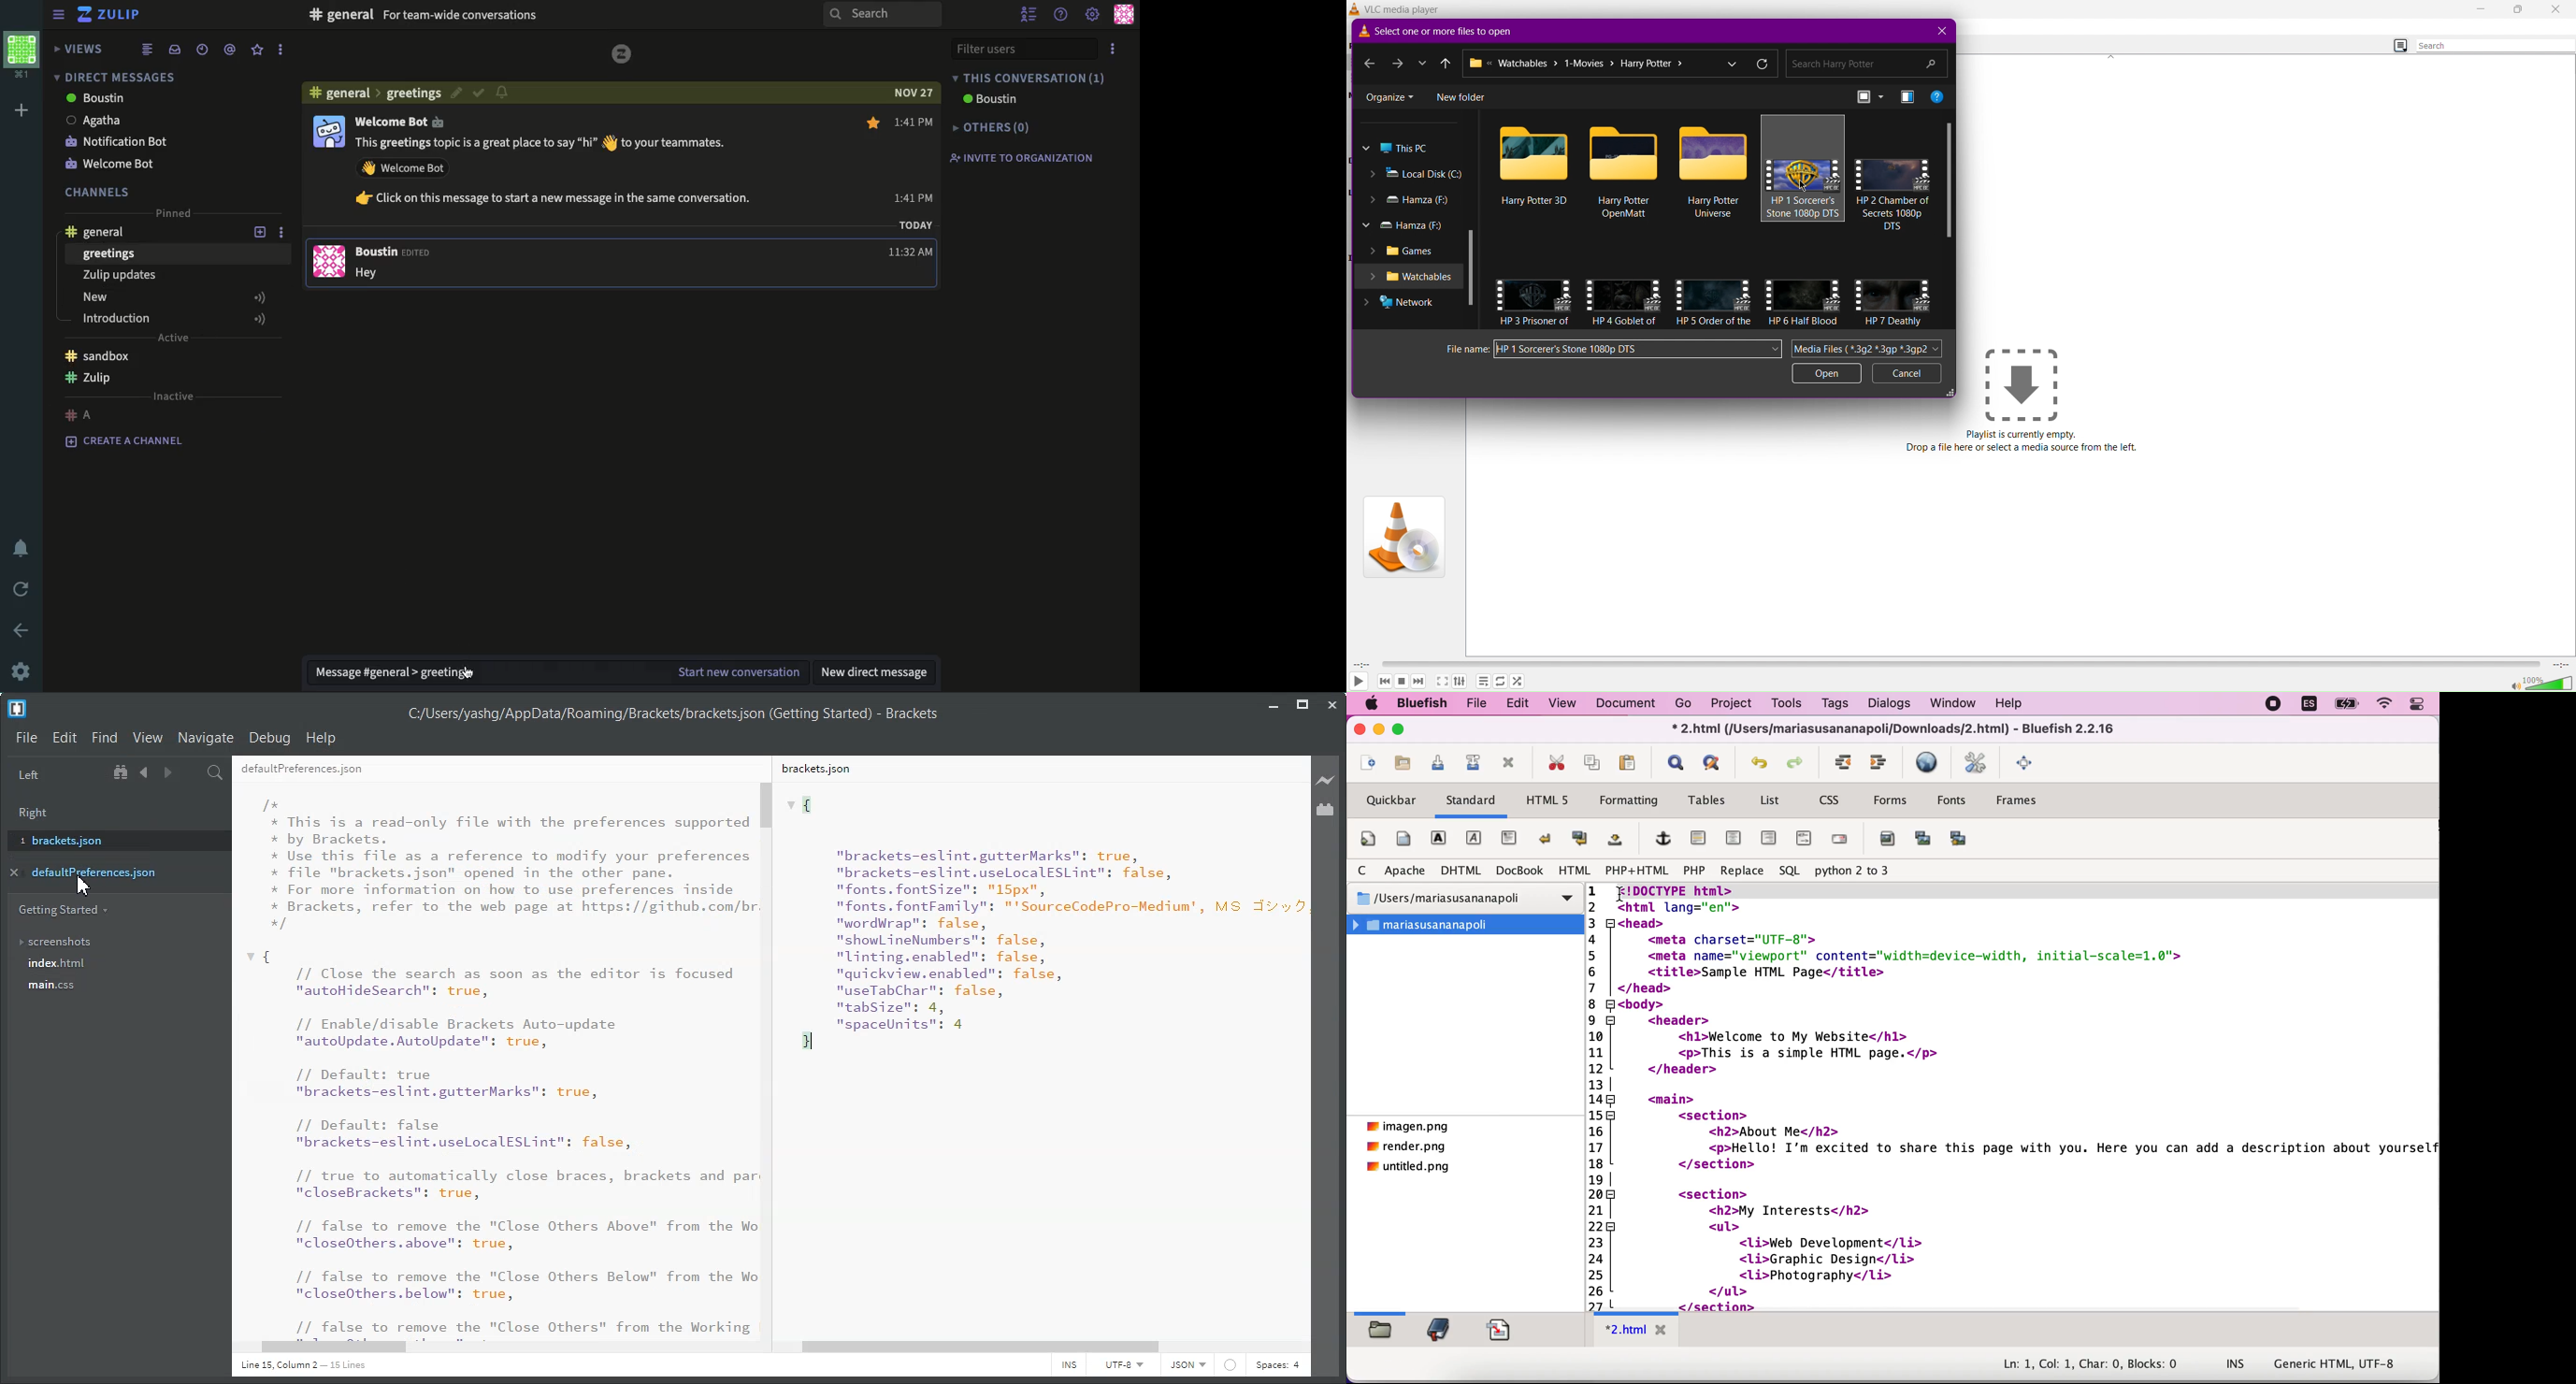 Image resolution: width=2576 pixels, height=1400 pixels. I want to click on Live Preview, so click(1326, 780).